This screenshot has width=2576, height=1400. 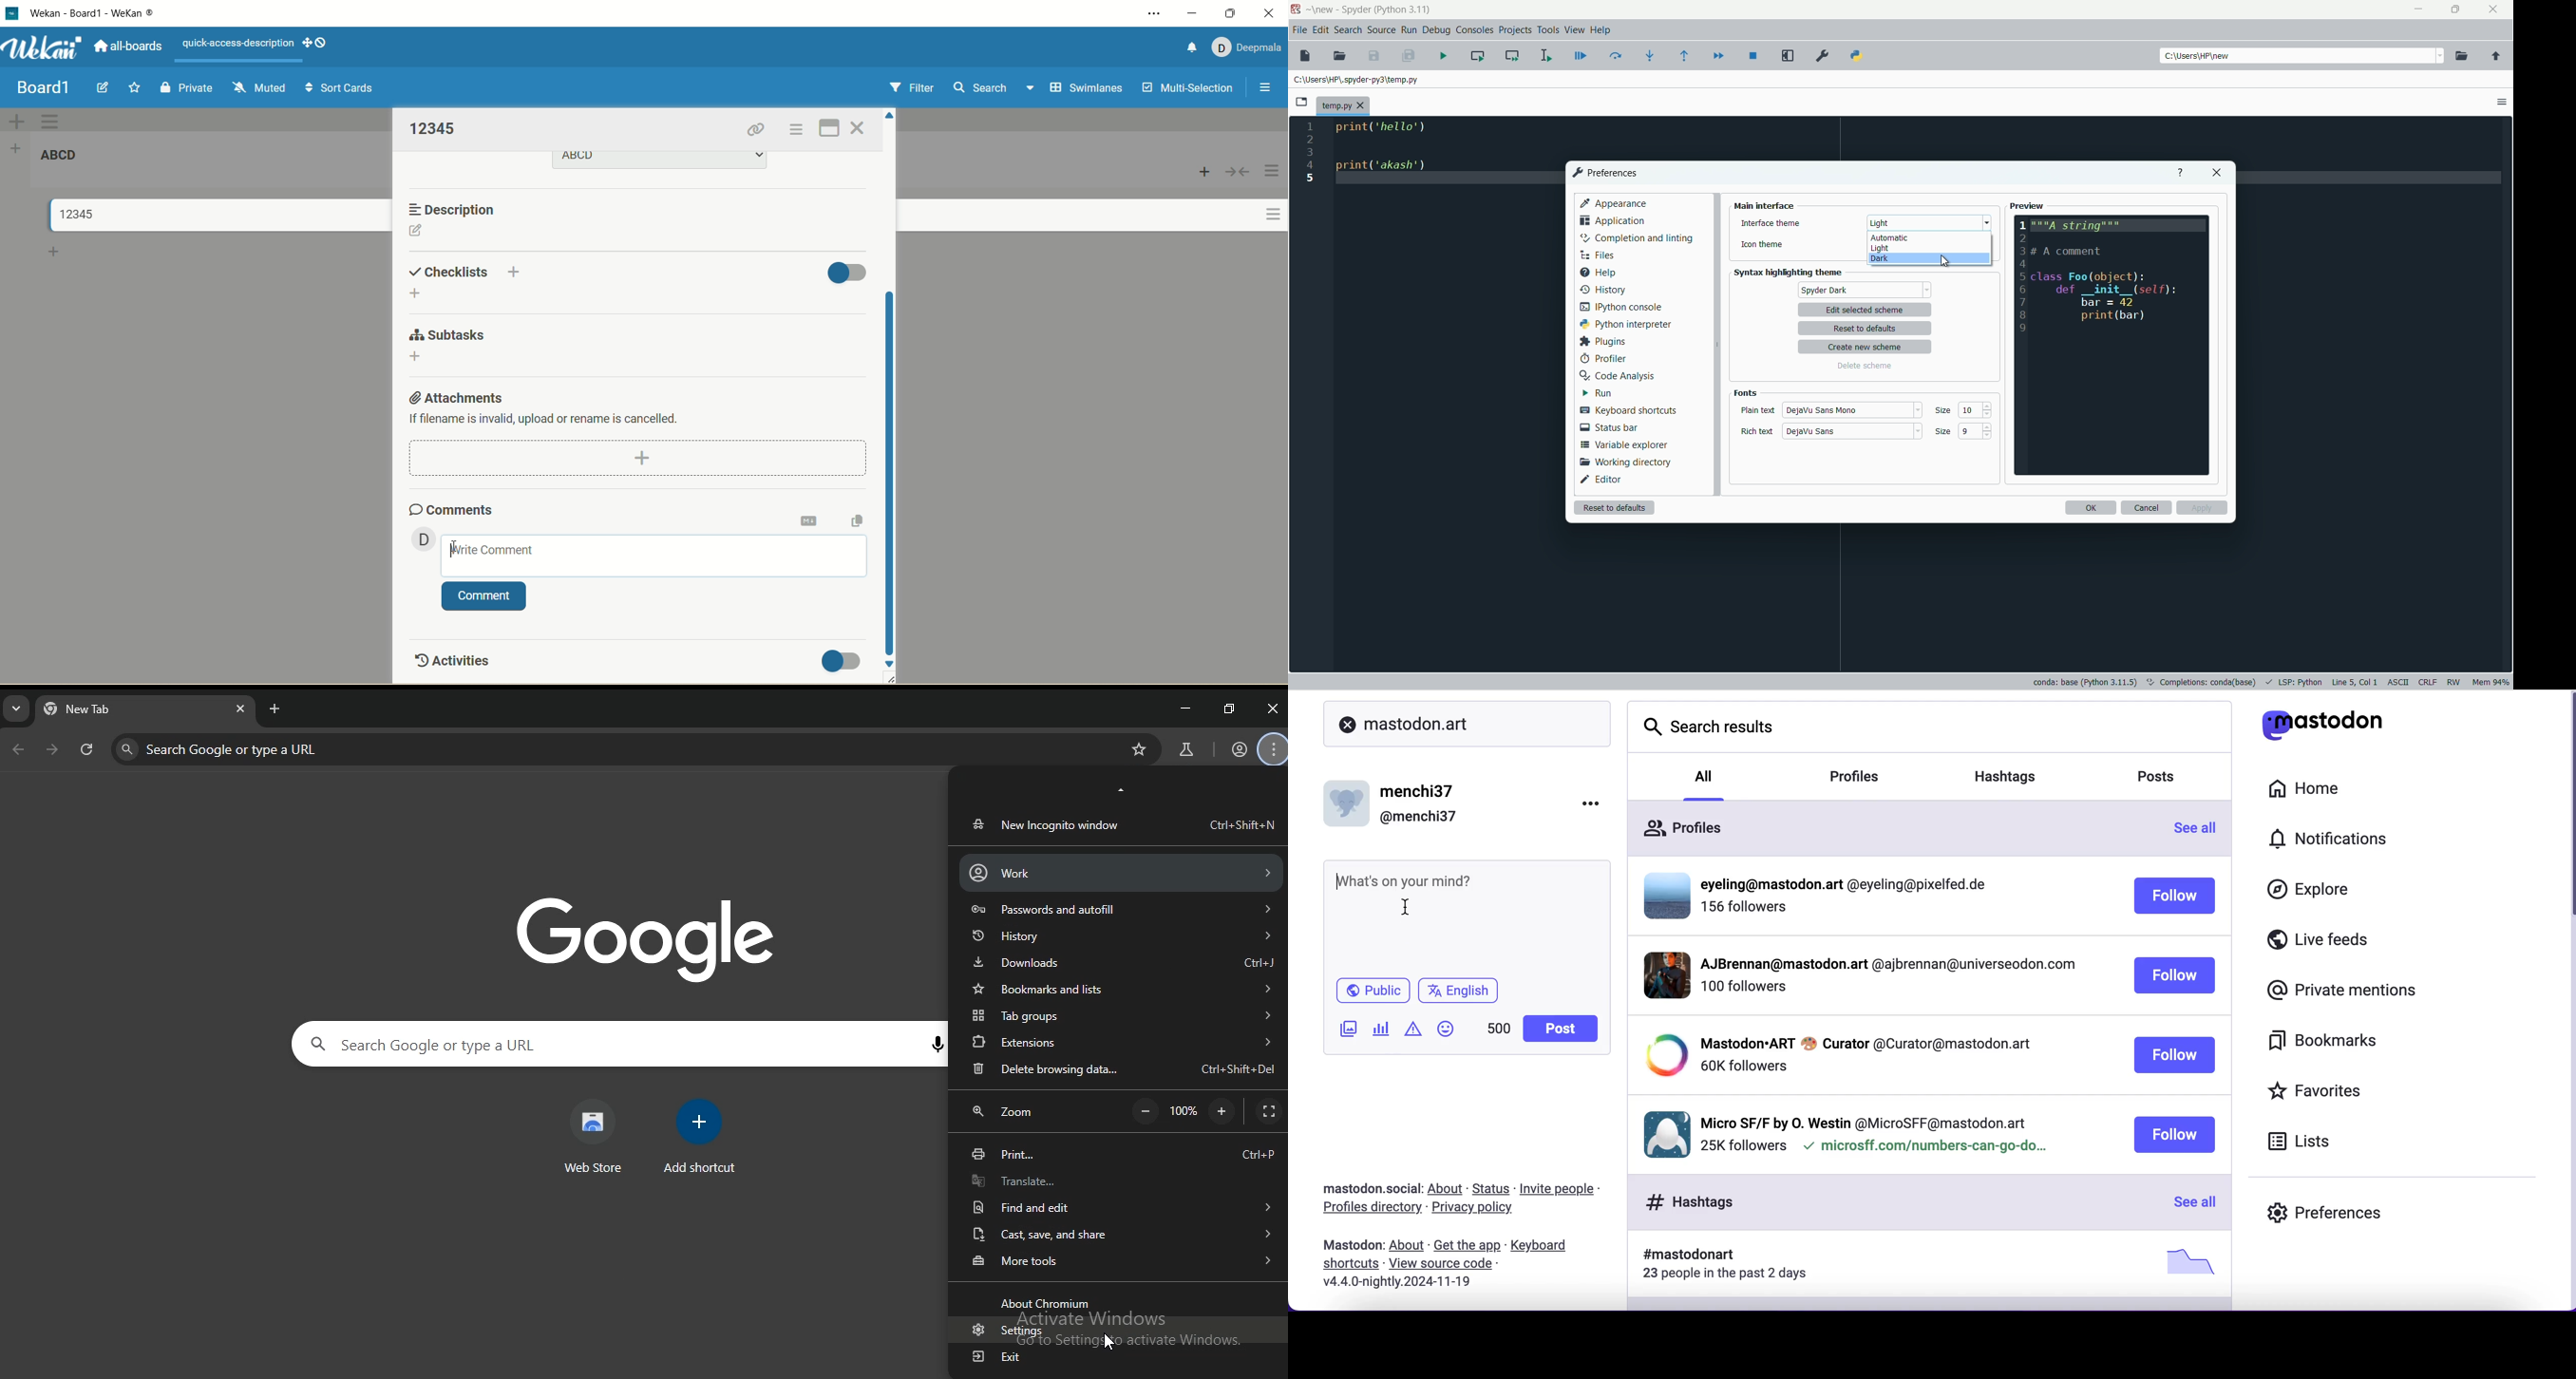 What do you see at coordinates (858, 129) in the screenshot?
I see `close` at bounding box center [858, 129].